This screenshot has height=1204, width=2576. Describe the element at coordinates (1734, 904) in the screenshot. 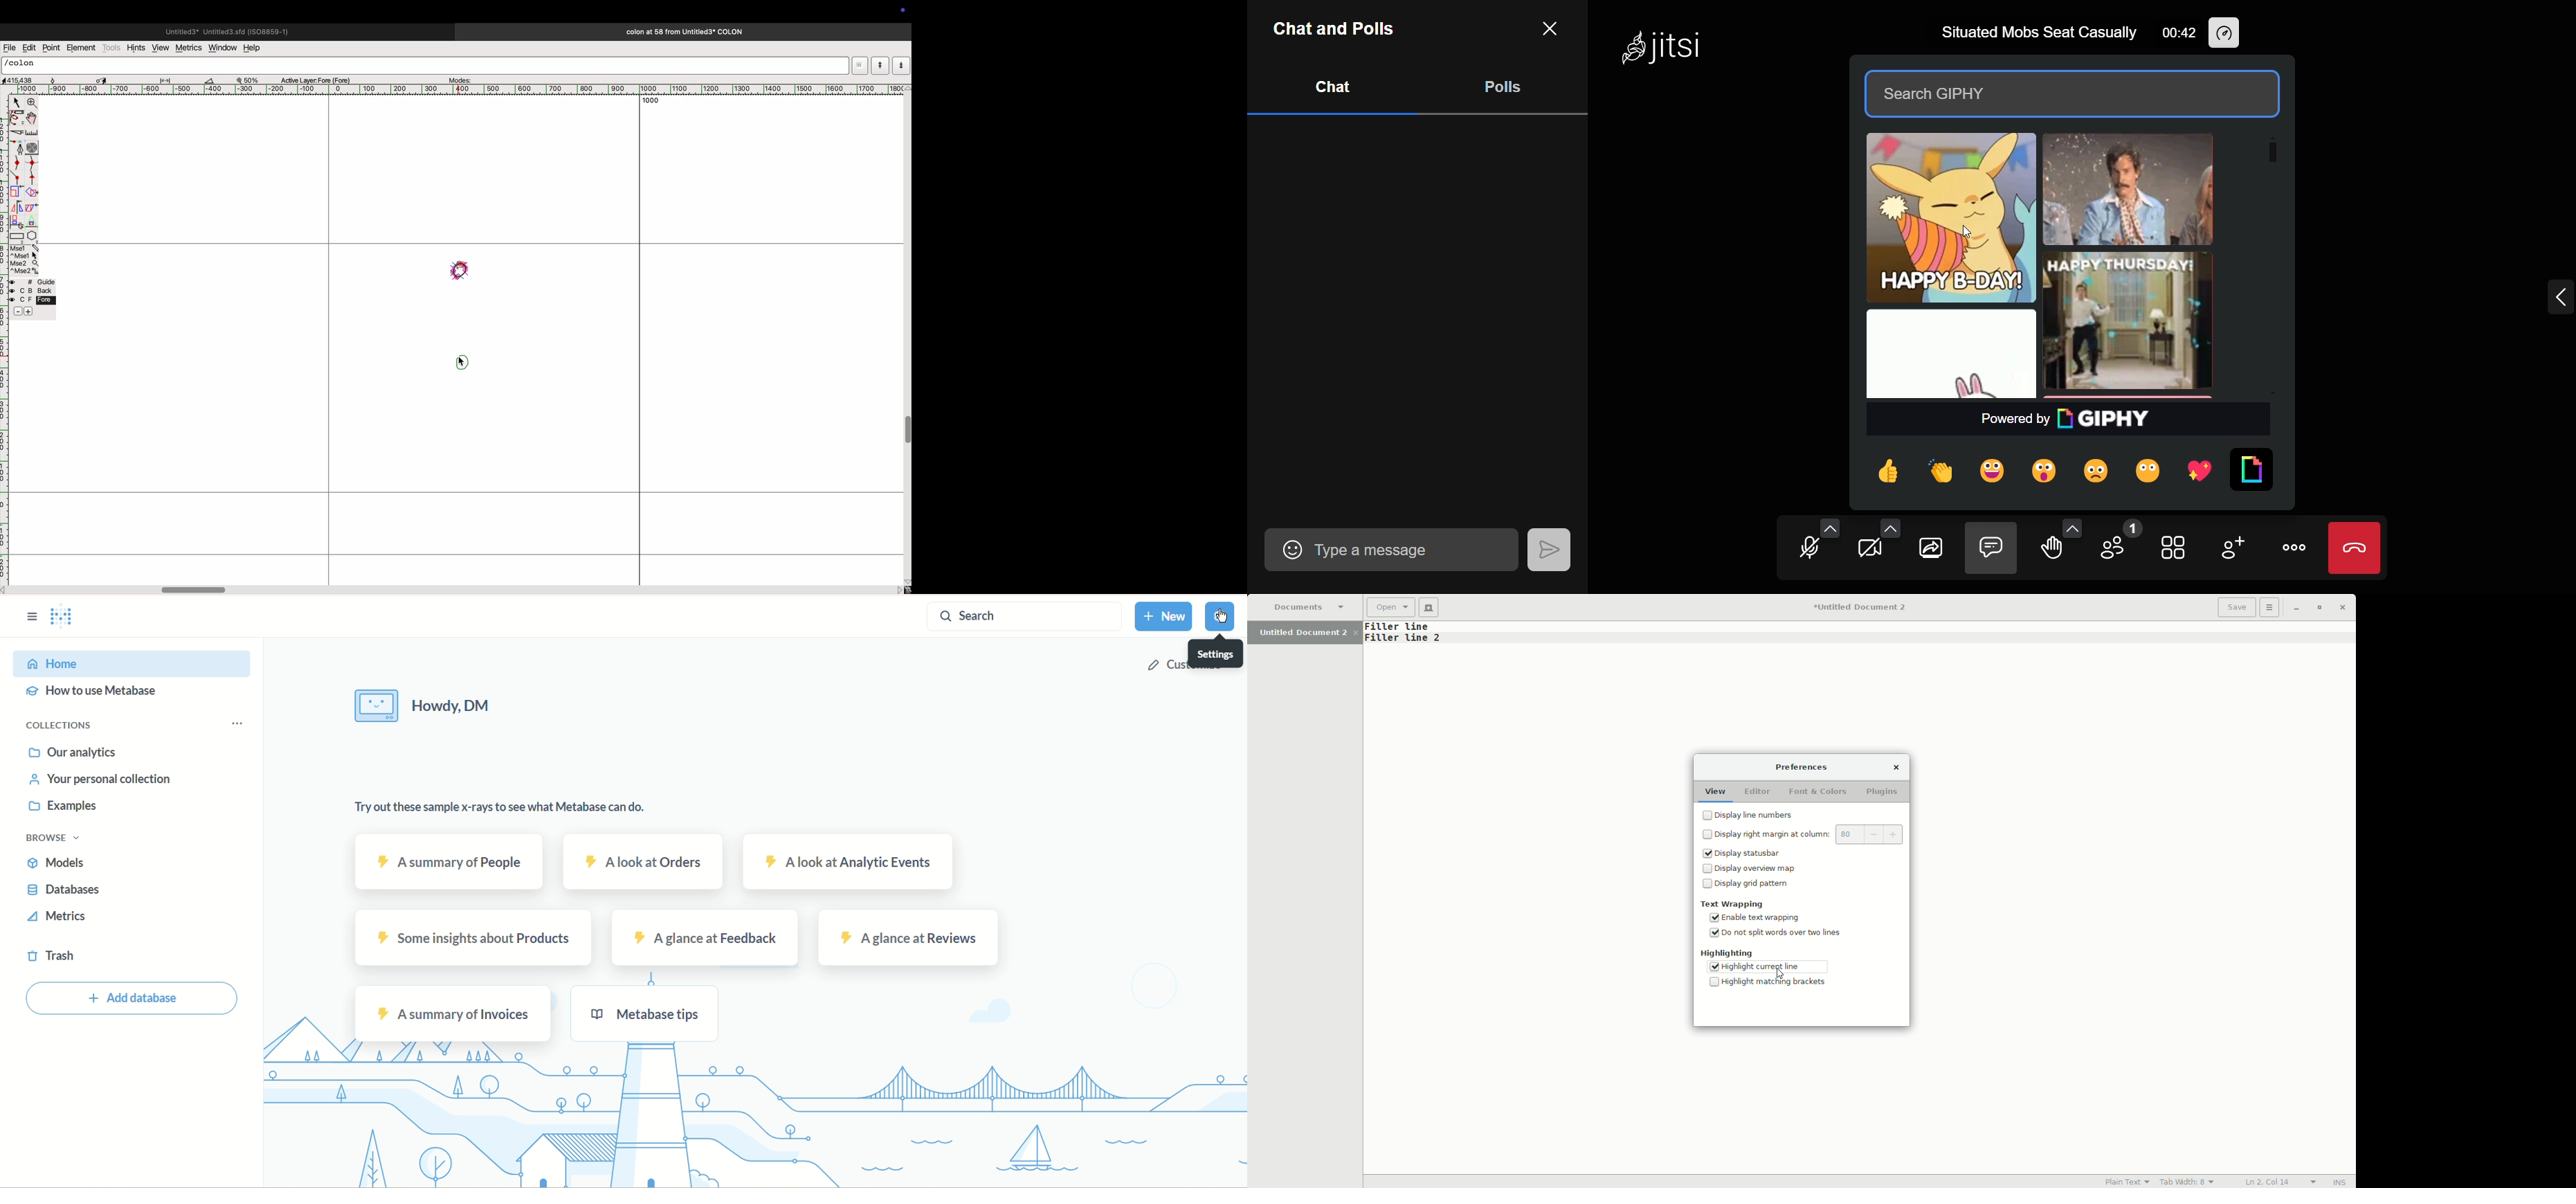

I see `Text Wrapping` at that location.